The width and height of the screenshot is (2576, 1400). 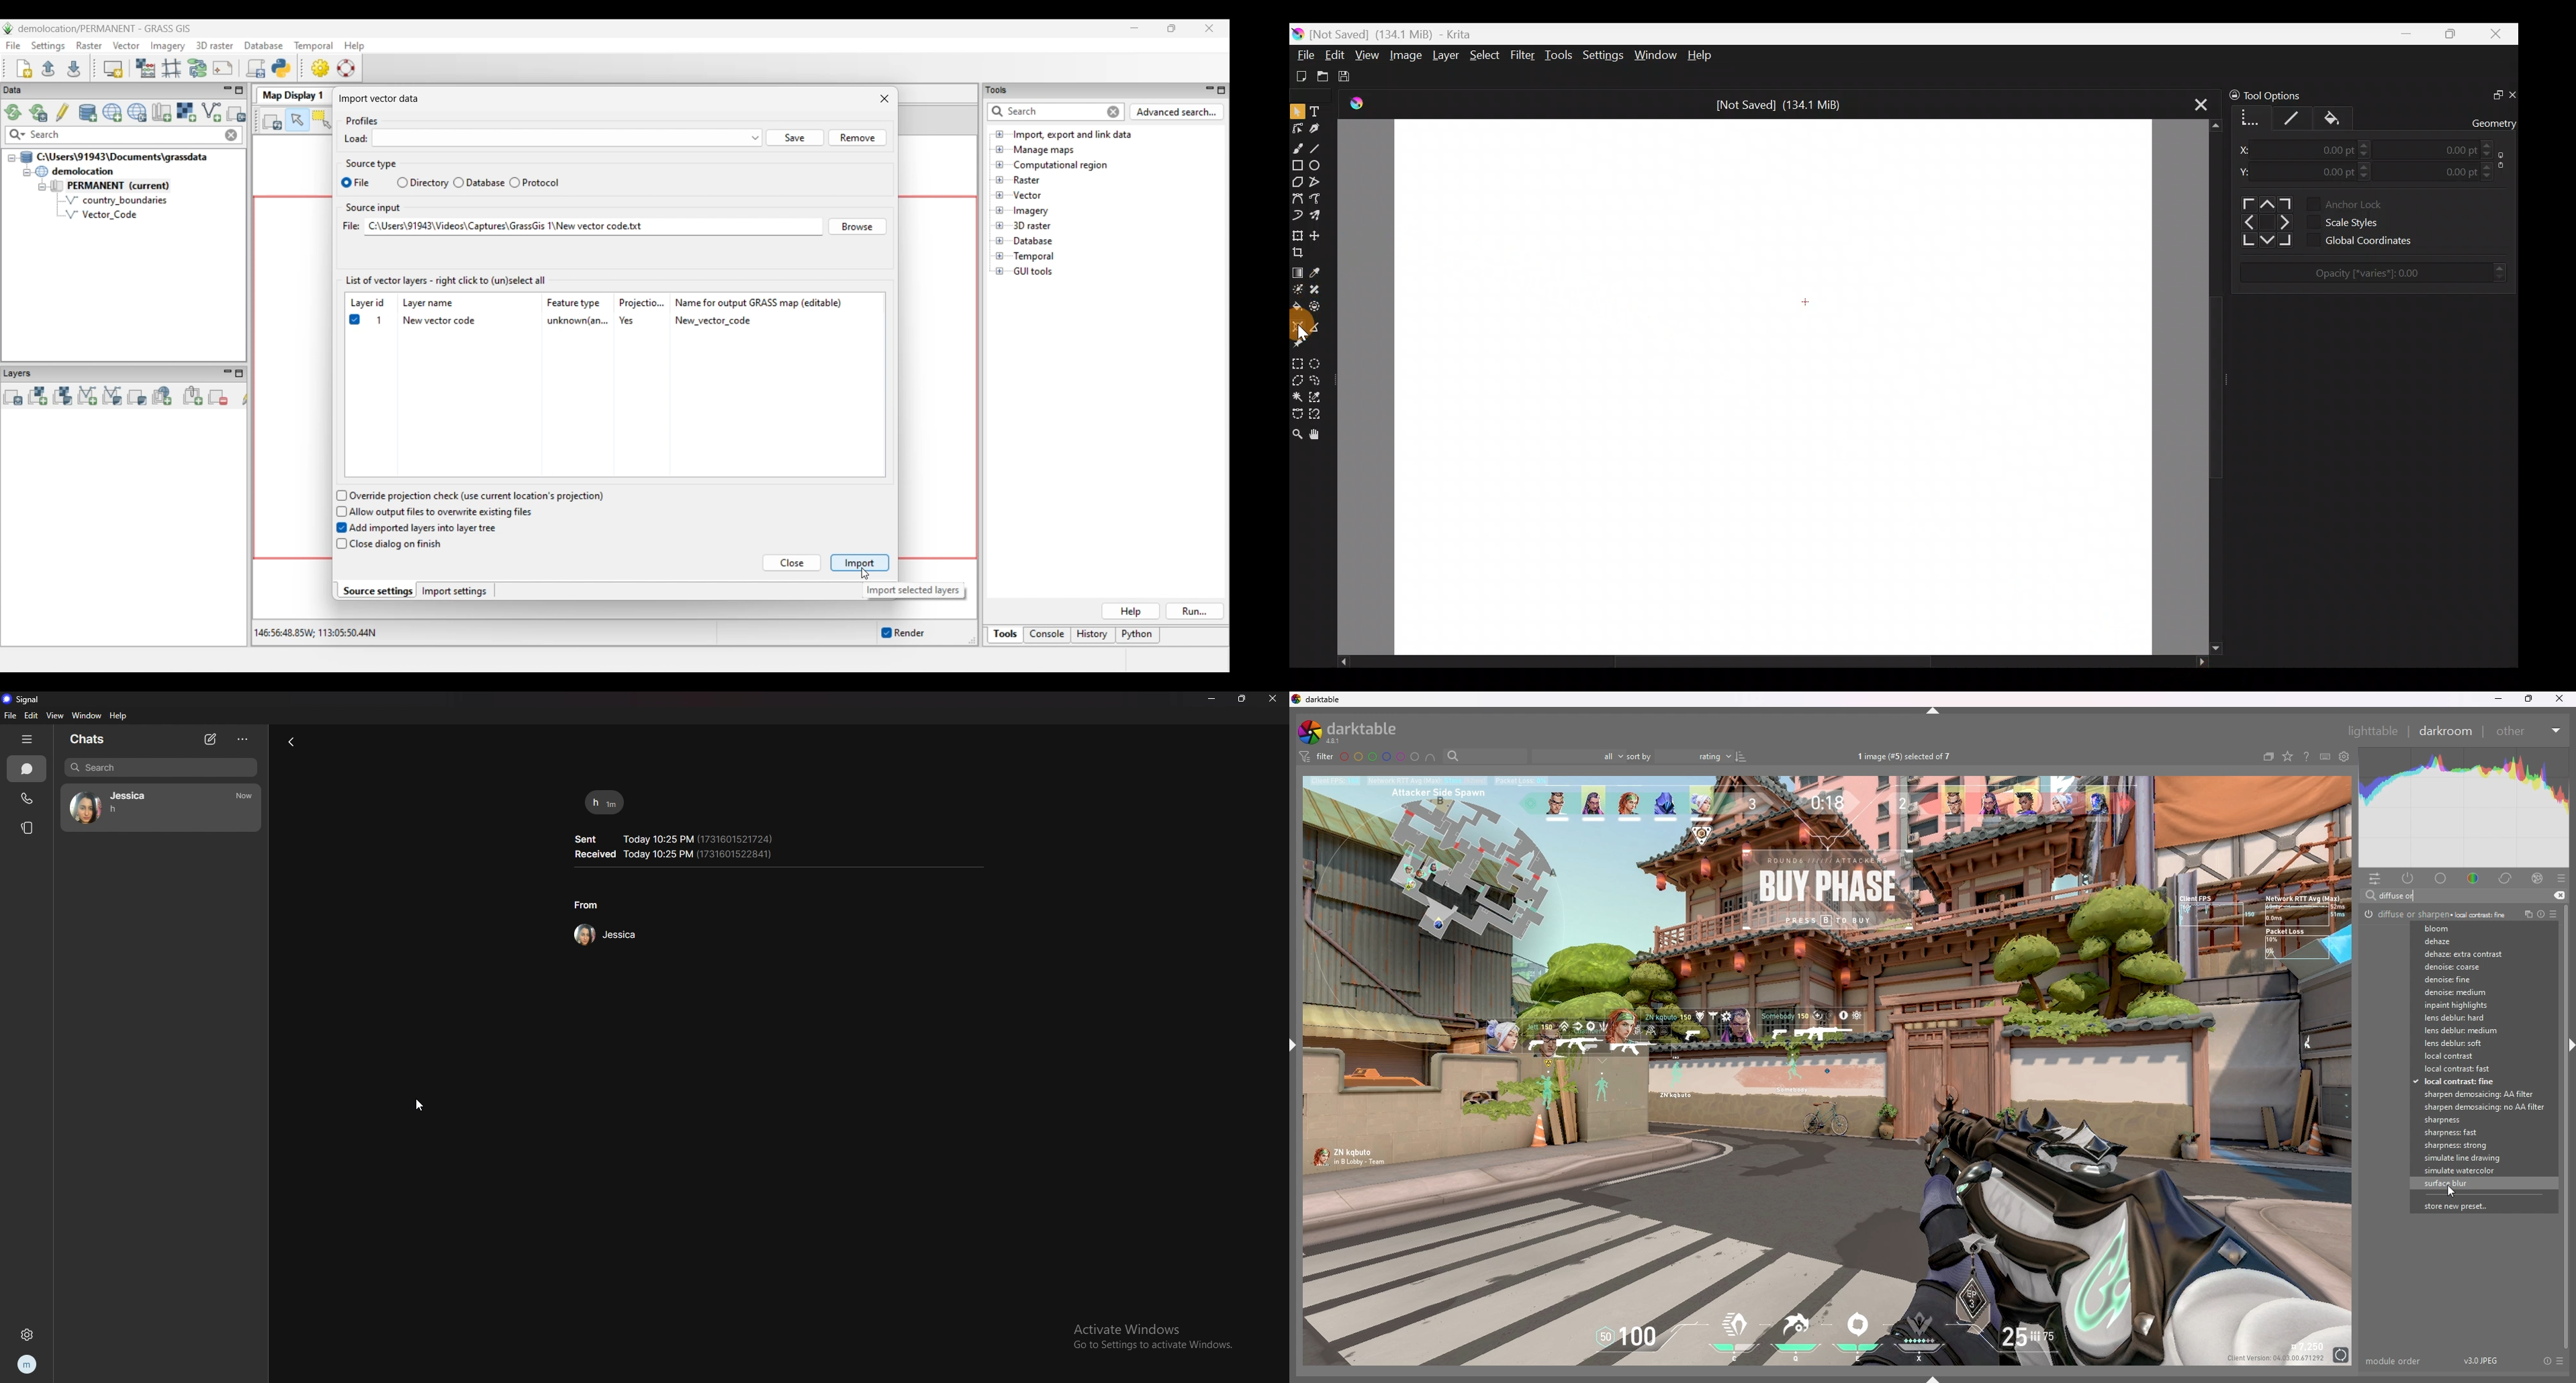 What do you see at coordinates (2475, 1069) in the screenshot?
I see `local contrast fast` at bounding box center [2475, 1069].